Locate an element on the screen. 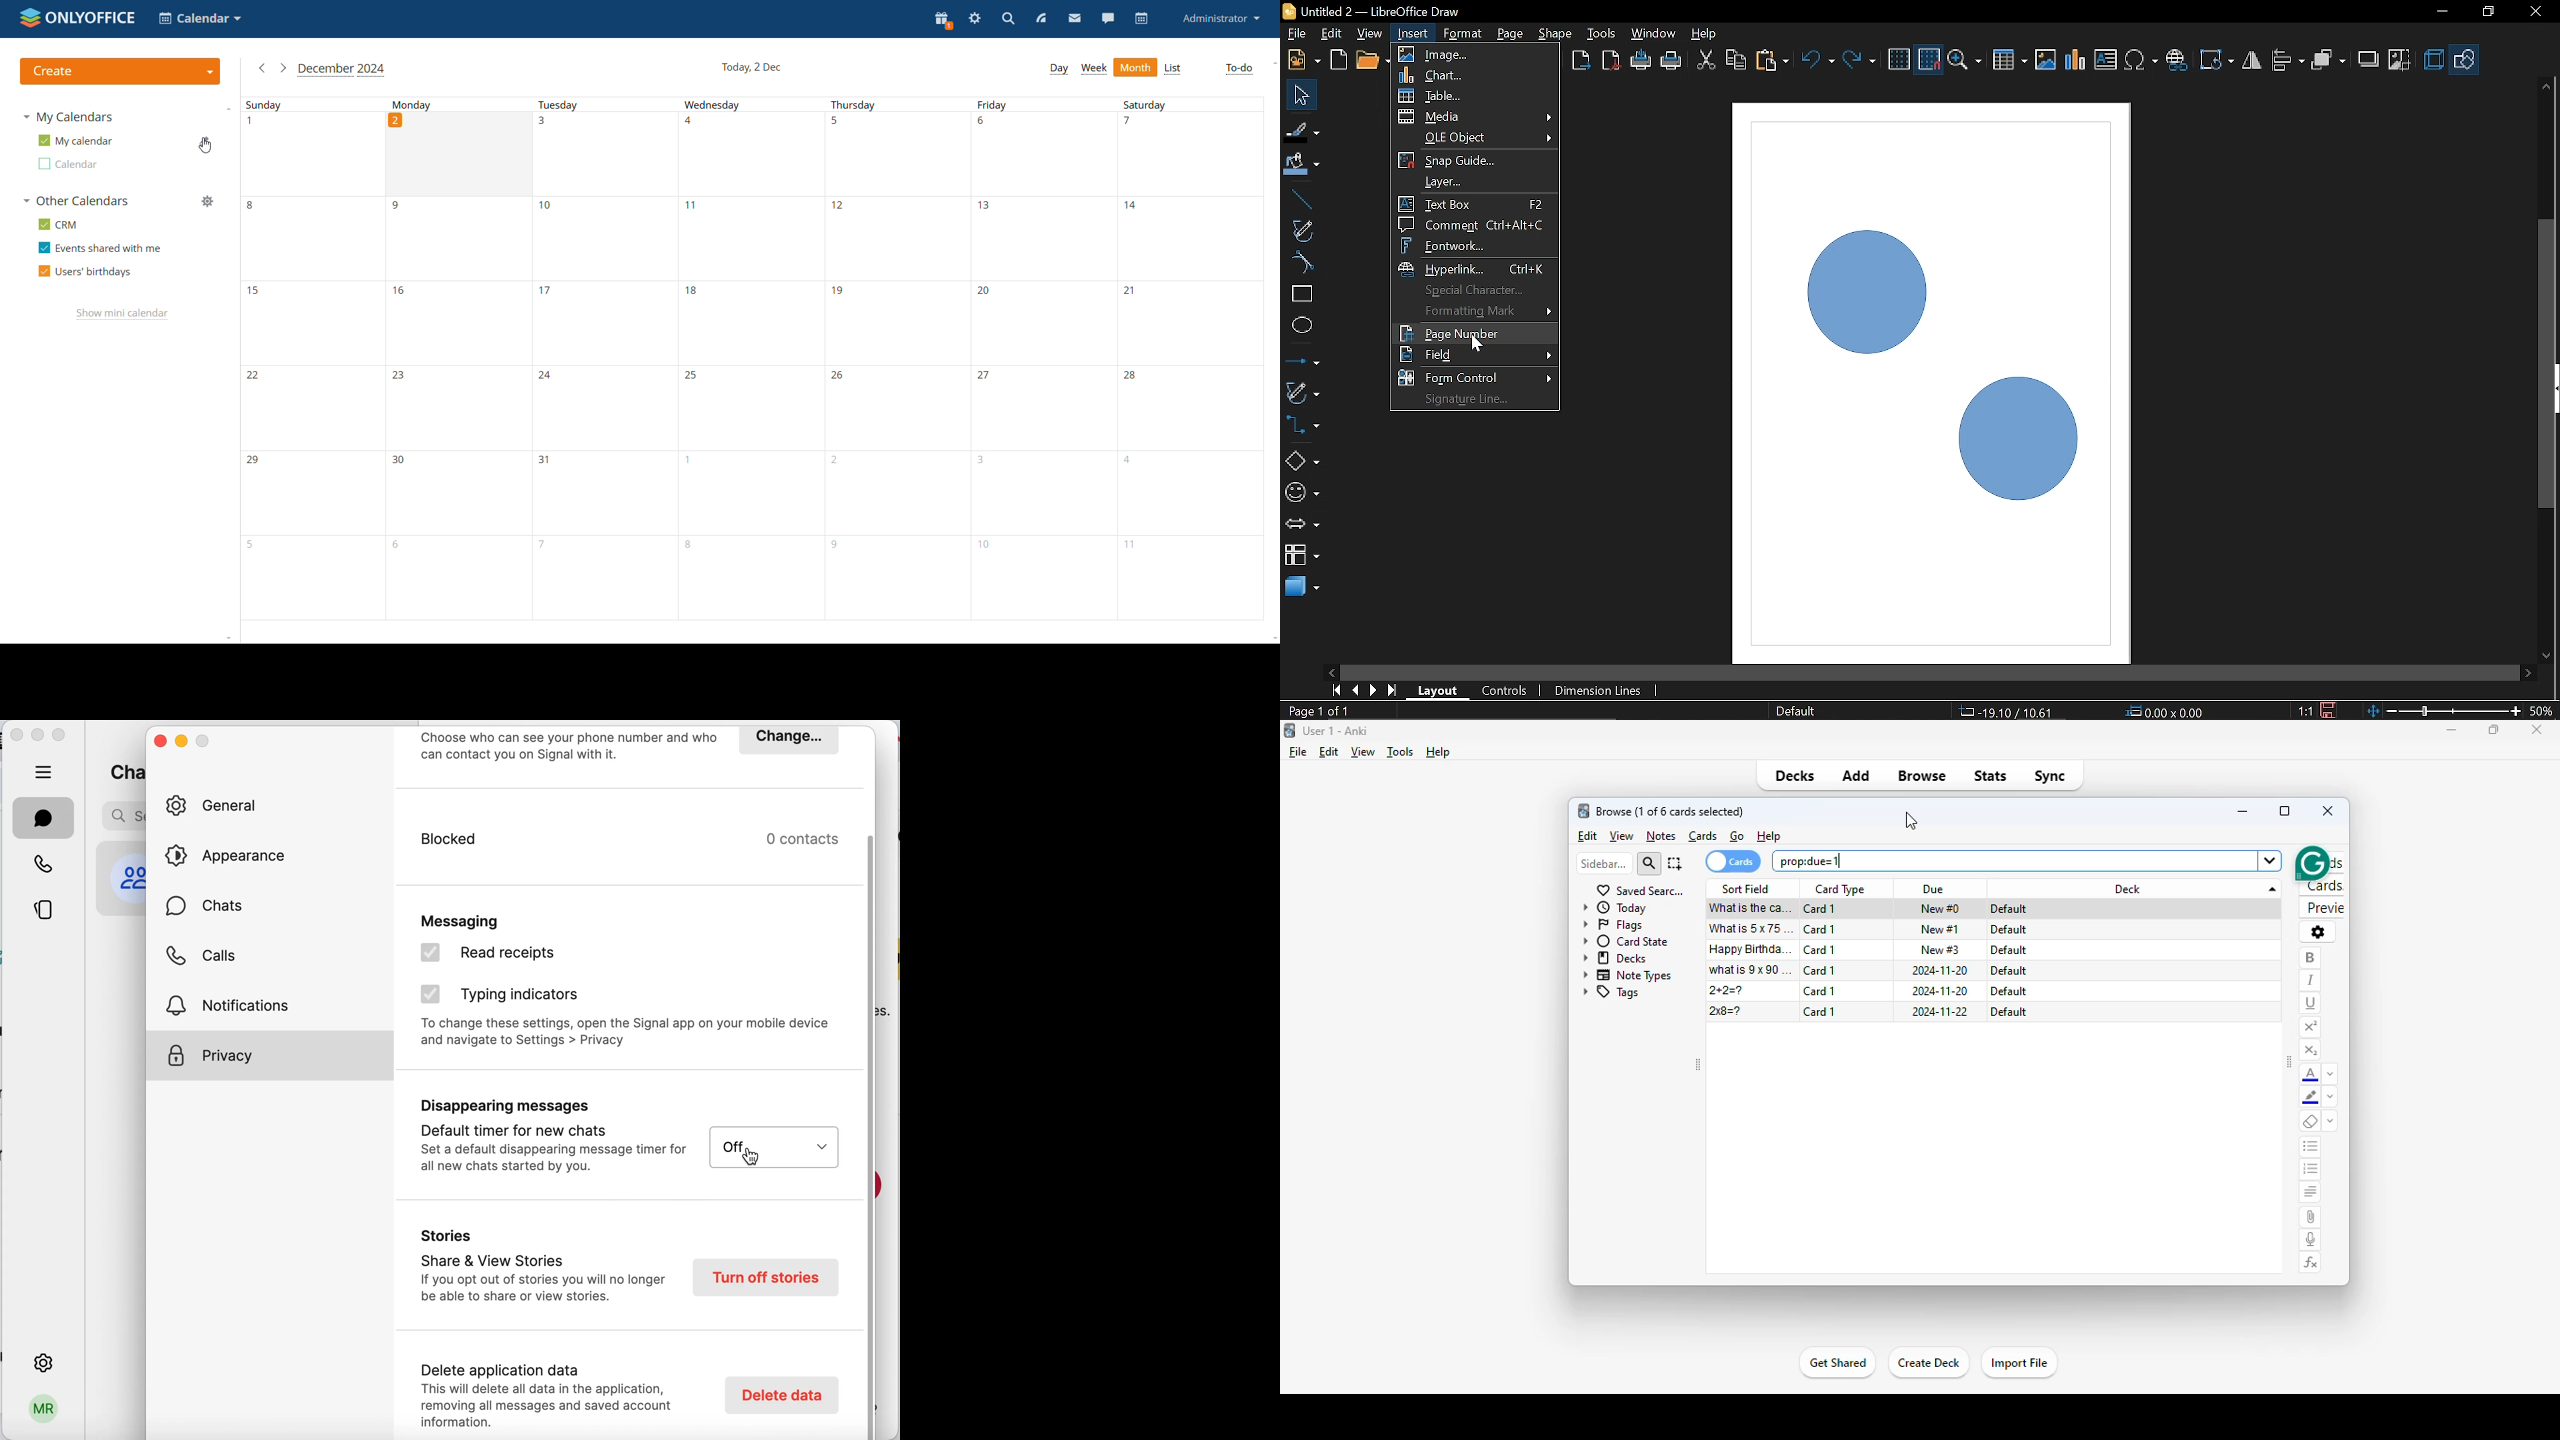 The height and width of the screenshot is (1456, 2576). Insert is located at coordinates (1414, 33).